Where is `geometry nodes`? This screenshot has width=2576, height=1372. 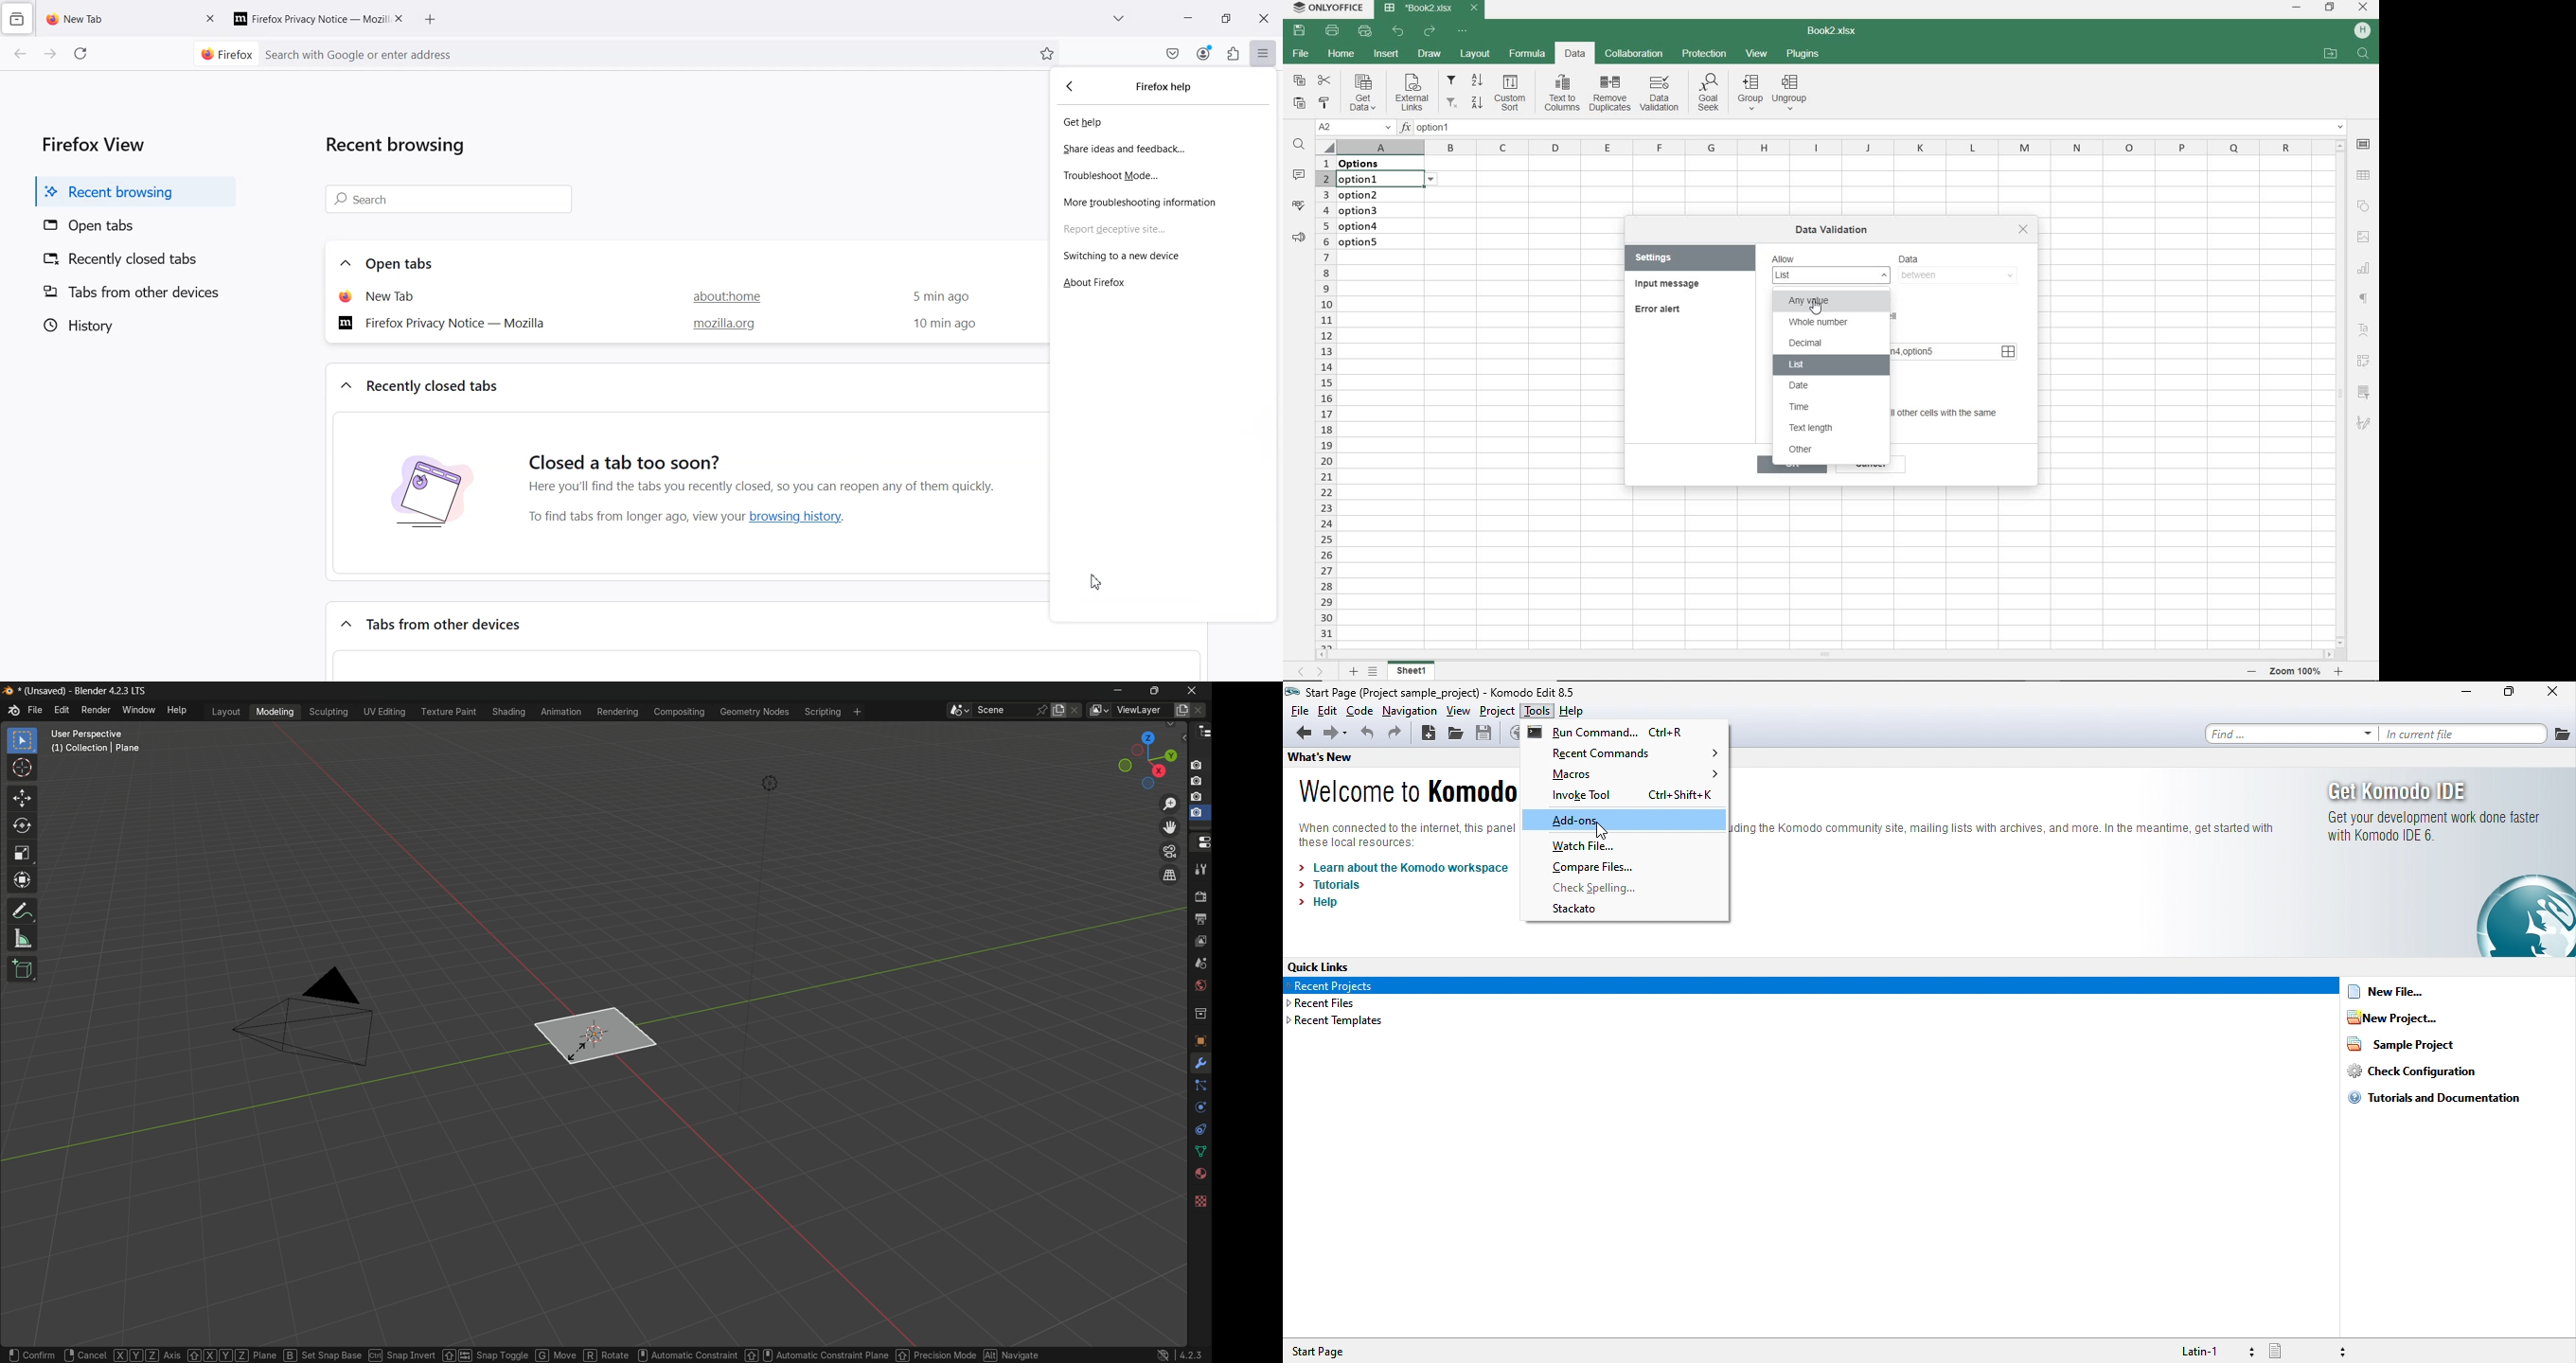 geometry nodes is located at coordinates (754, 712).